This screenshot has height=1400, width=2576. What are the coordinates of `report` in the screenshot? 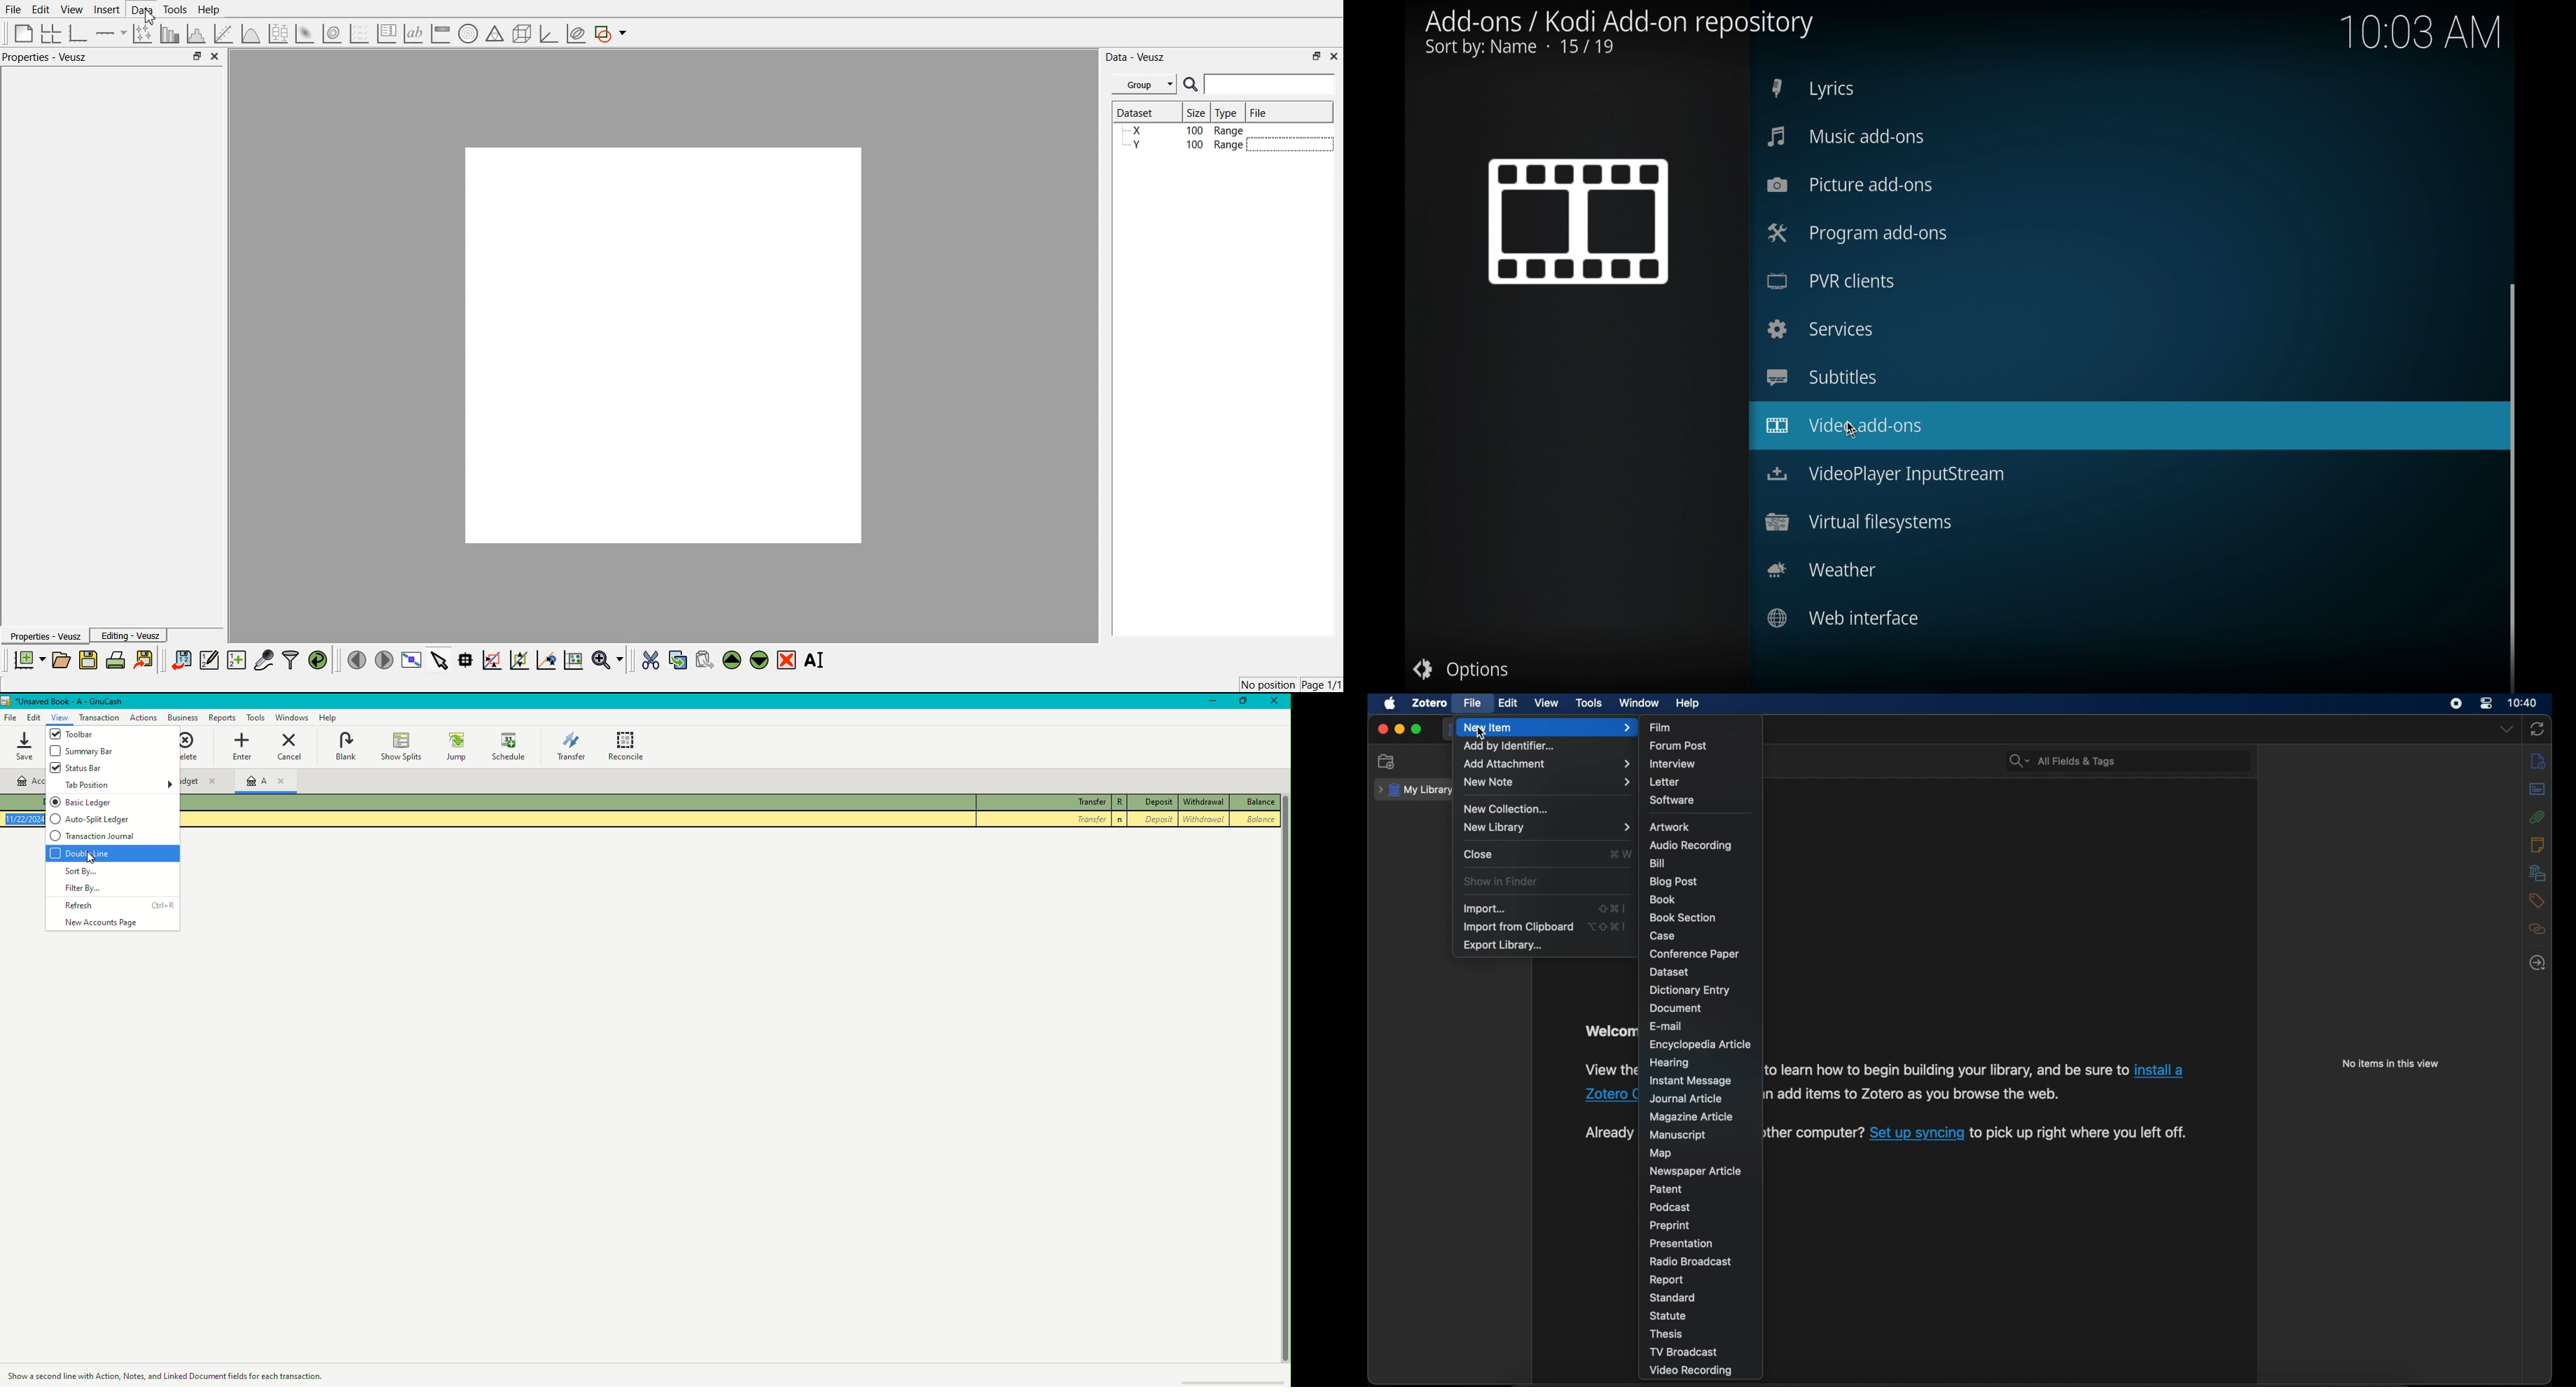 It's located at (1668, 1280).